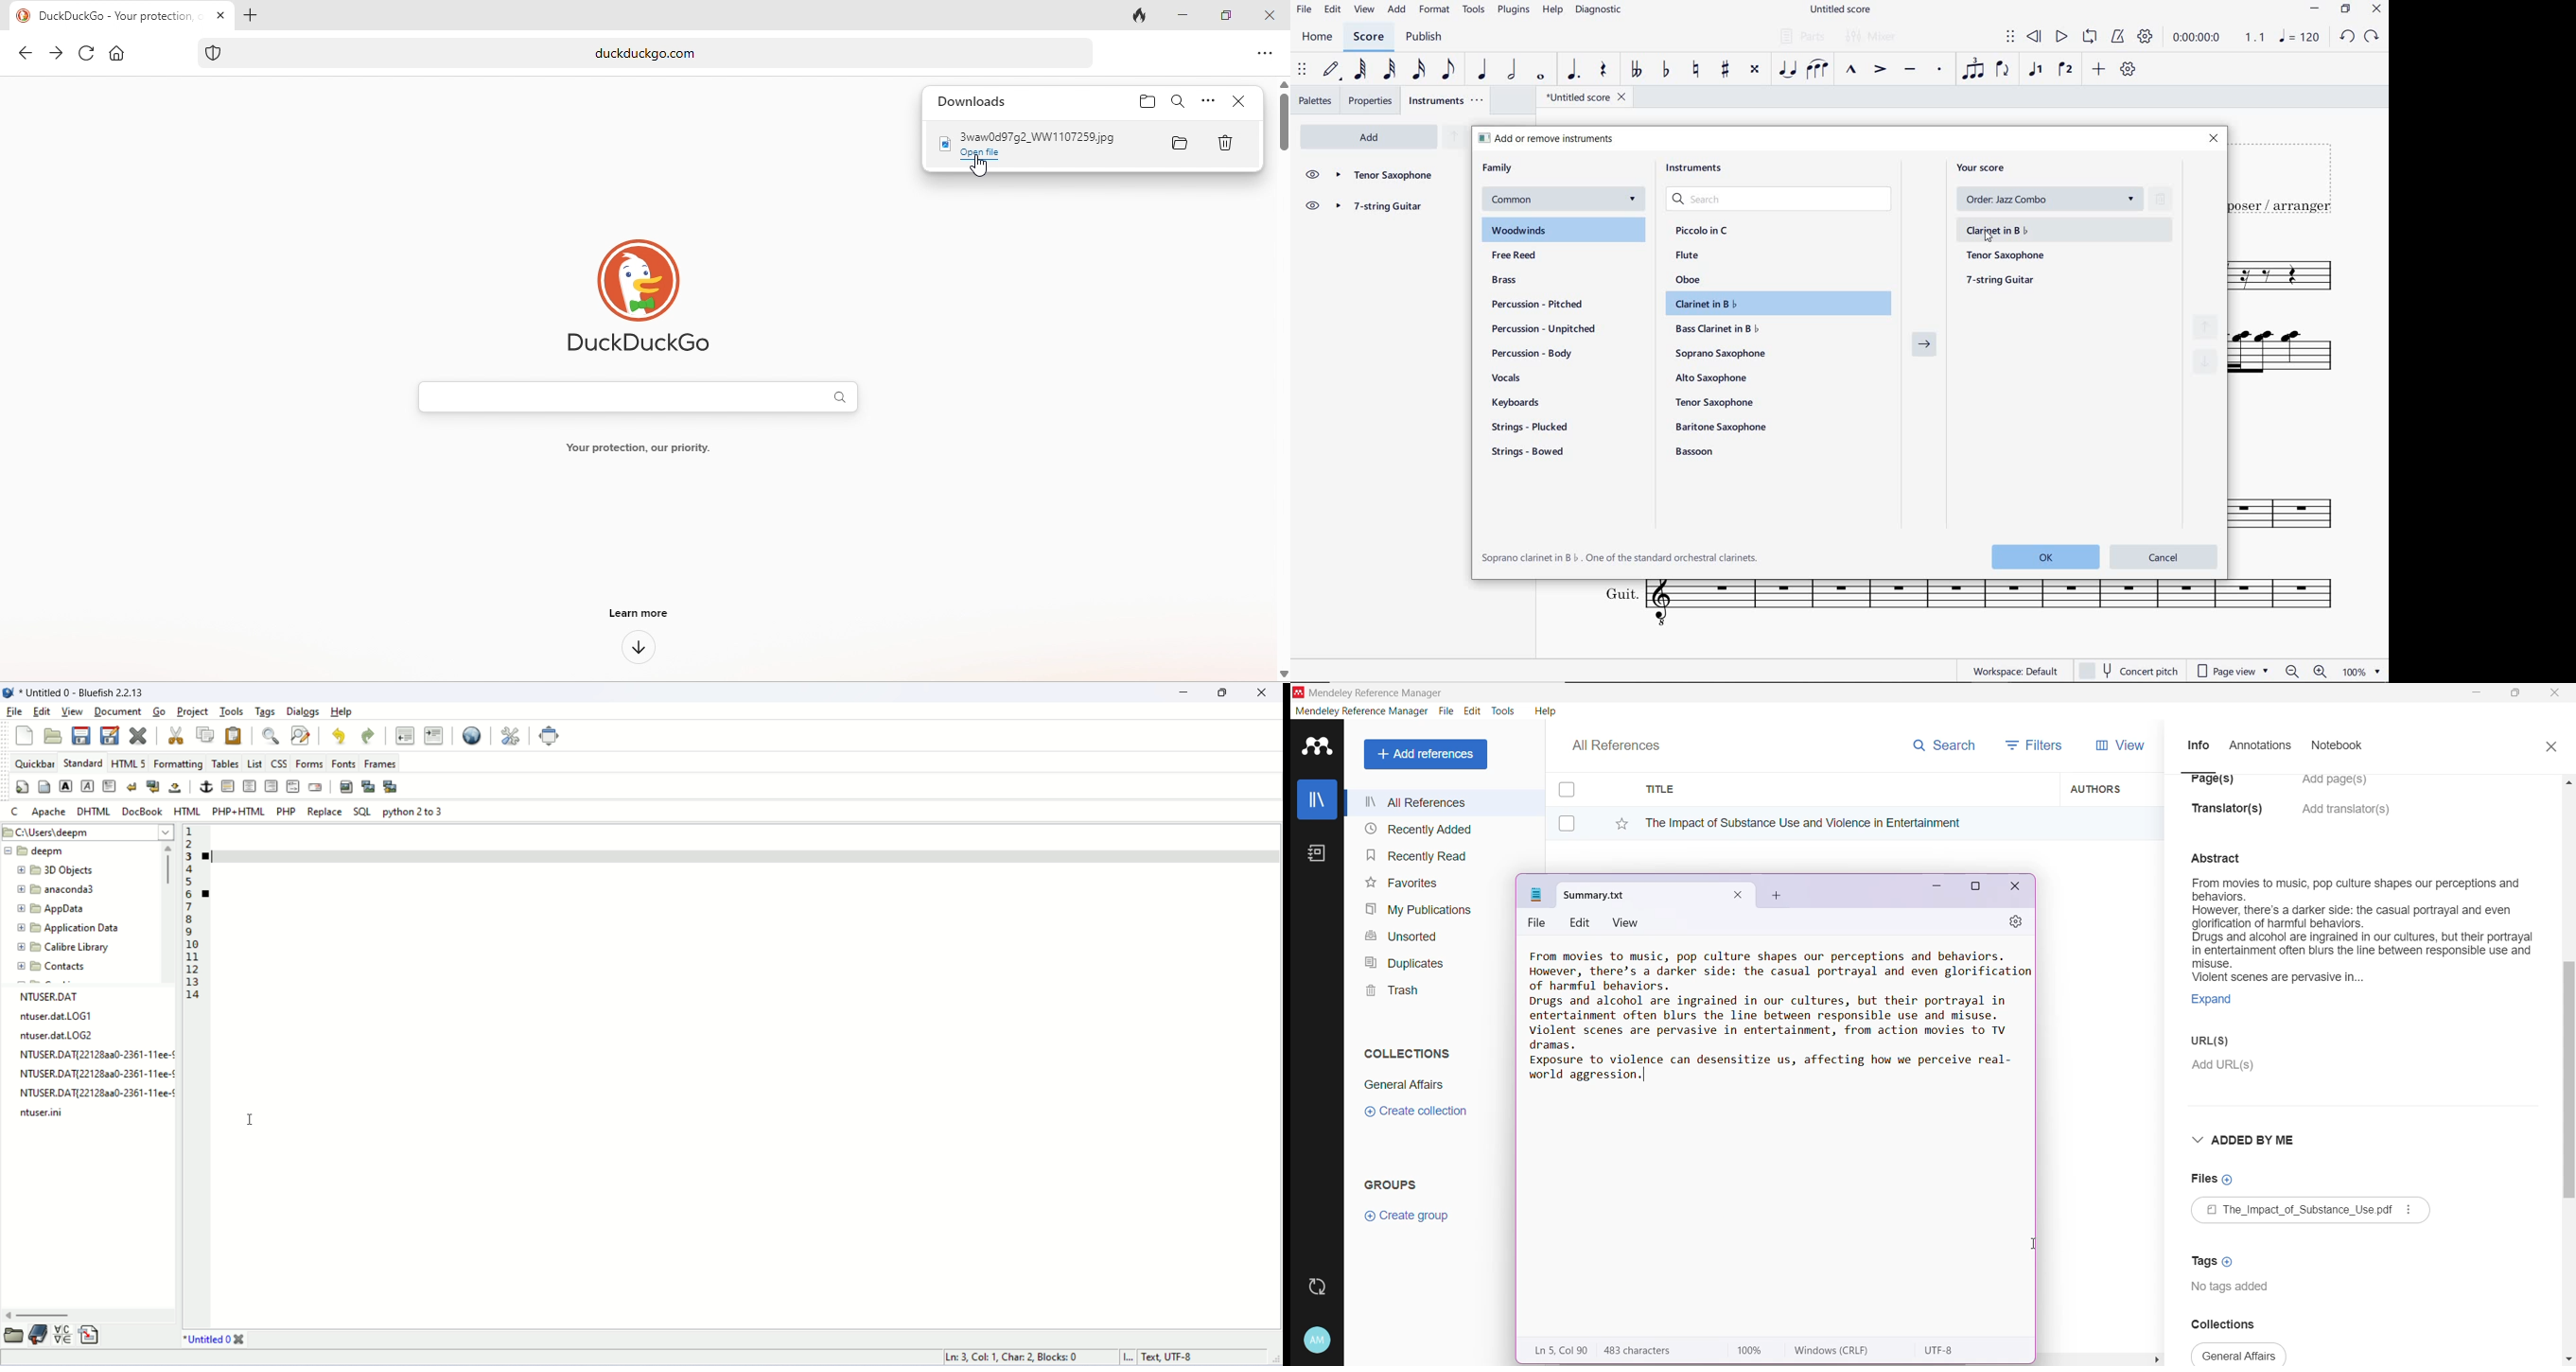 Image resolution: width=2576 pixels, height=1372 pixels. What do you see at coordinates (2063, 230) in the screenshot?
I see `clarinet in b (selected)` at bounding box center [2063, 230].